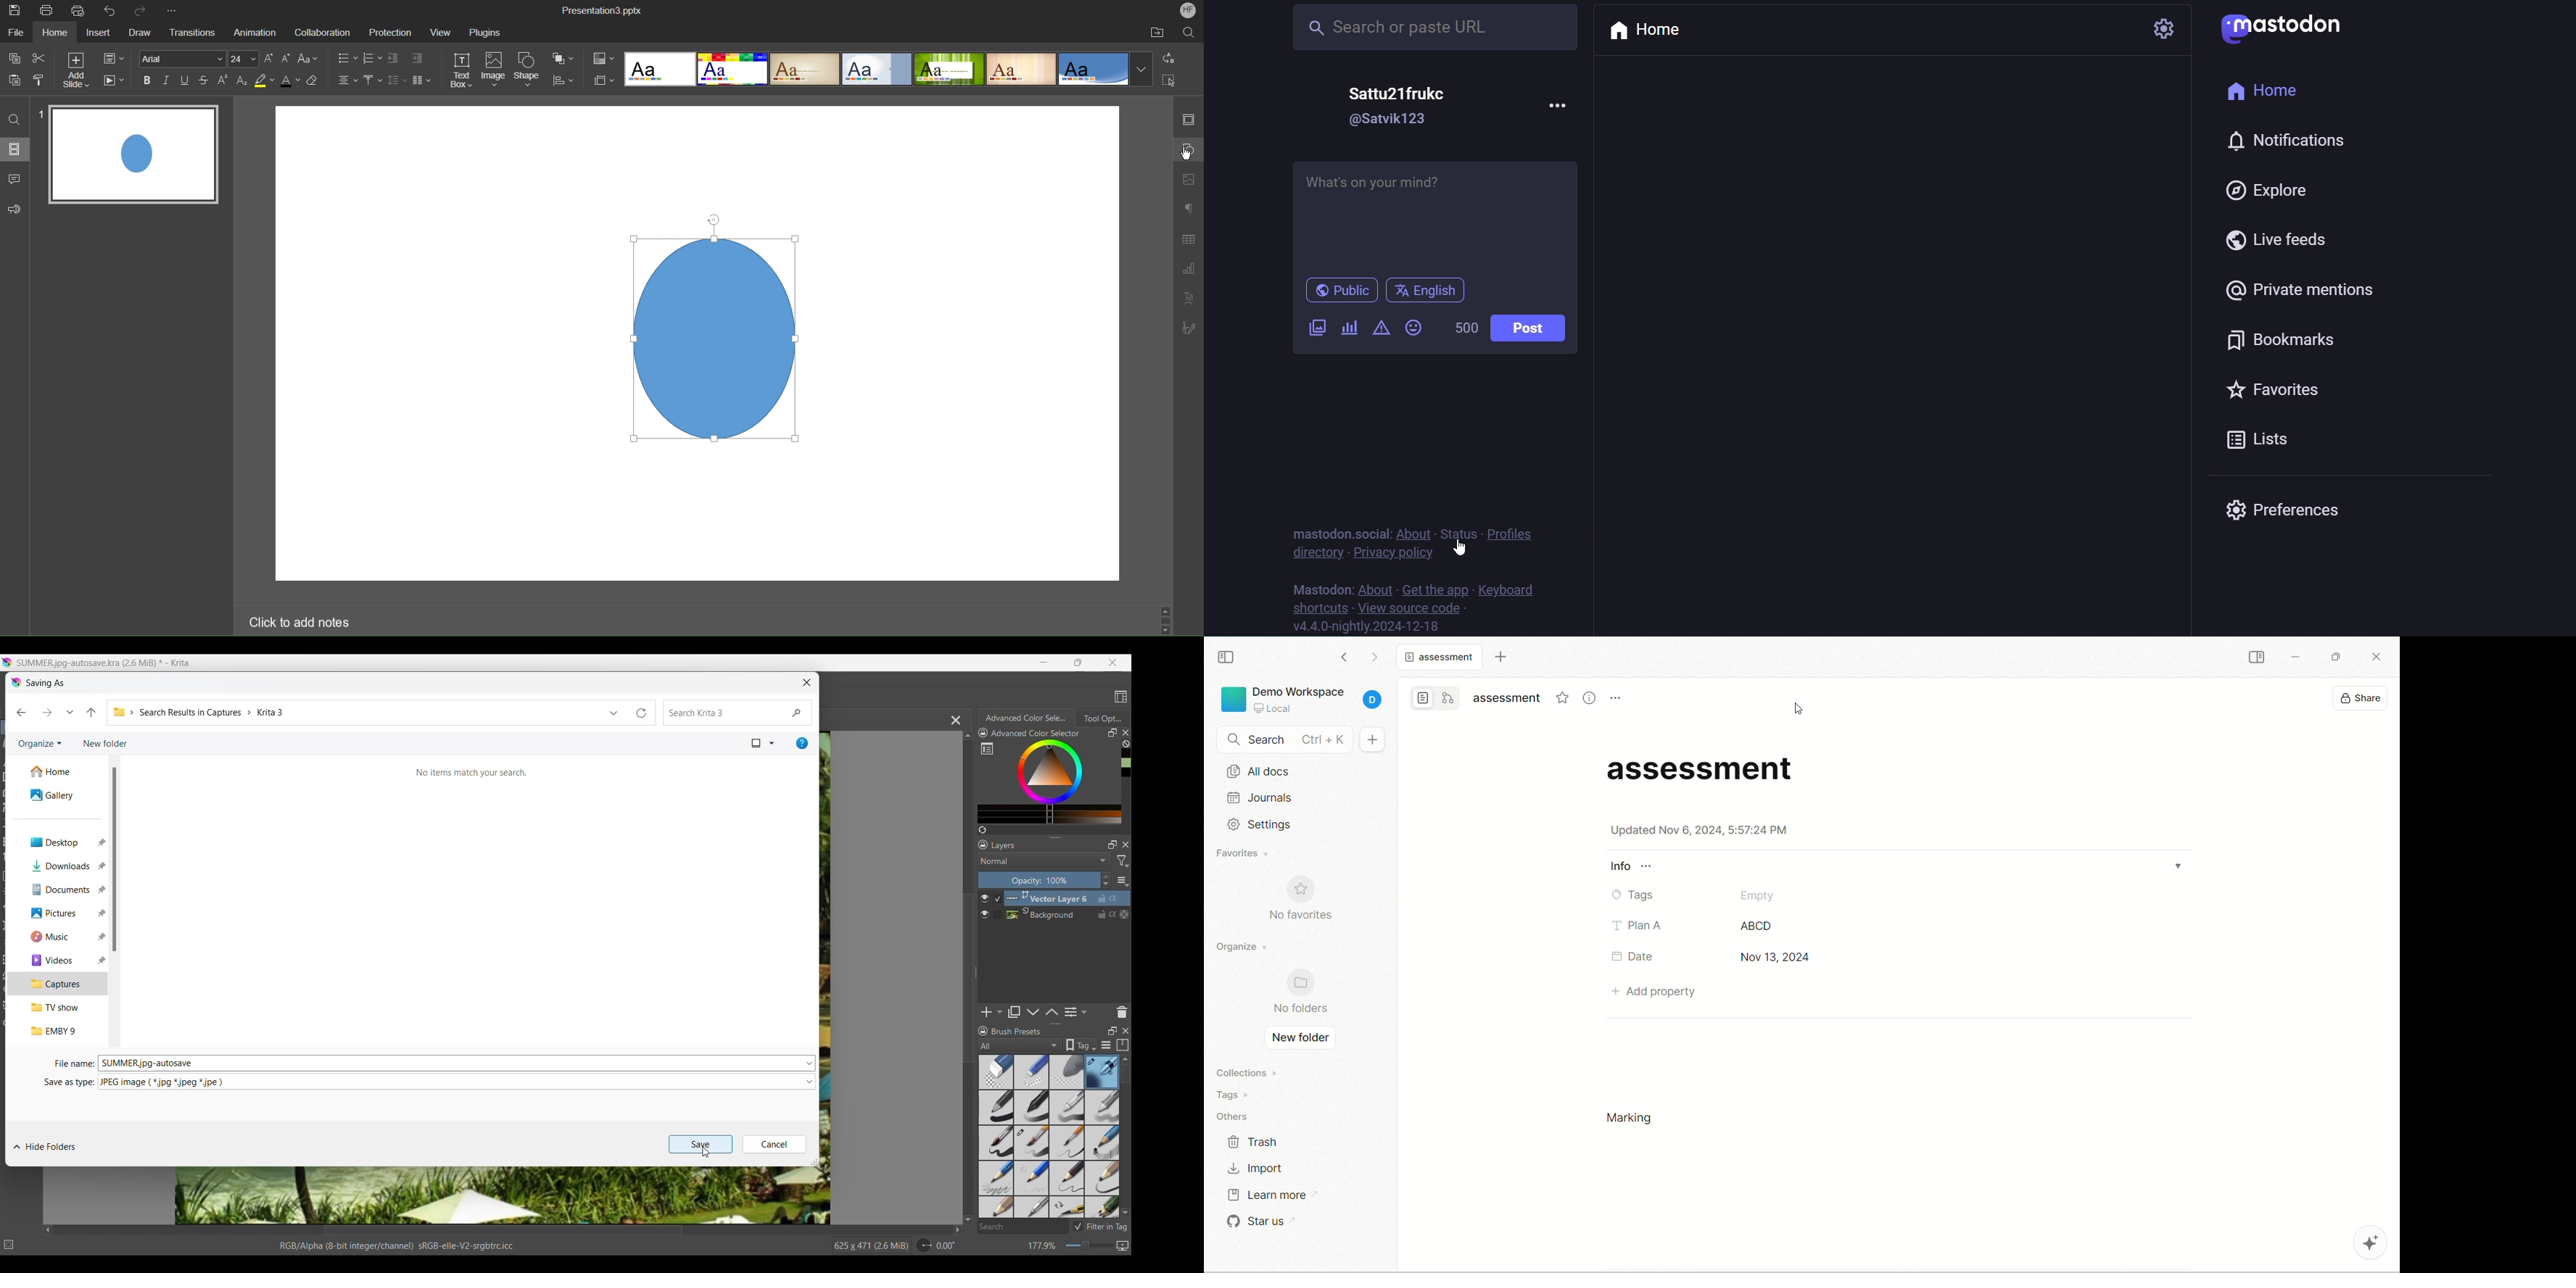 Image resolution: width=2576 pixels, height=1288 pixels. I want to click on privacy policy, so click(1395, 555).